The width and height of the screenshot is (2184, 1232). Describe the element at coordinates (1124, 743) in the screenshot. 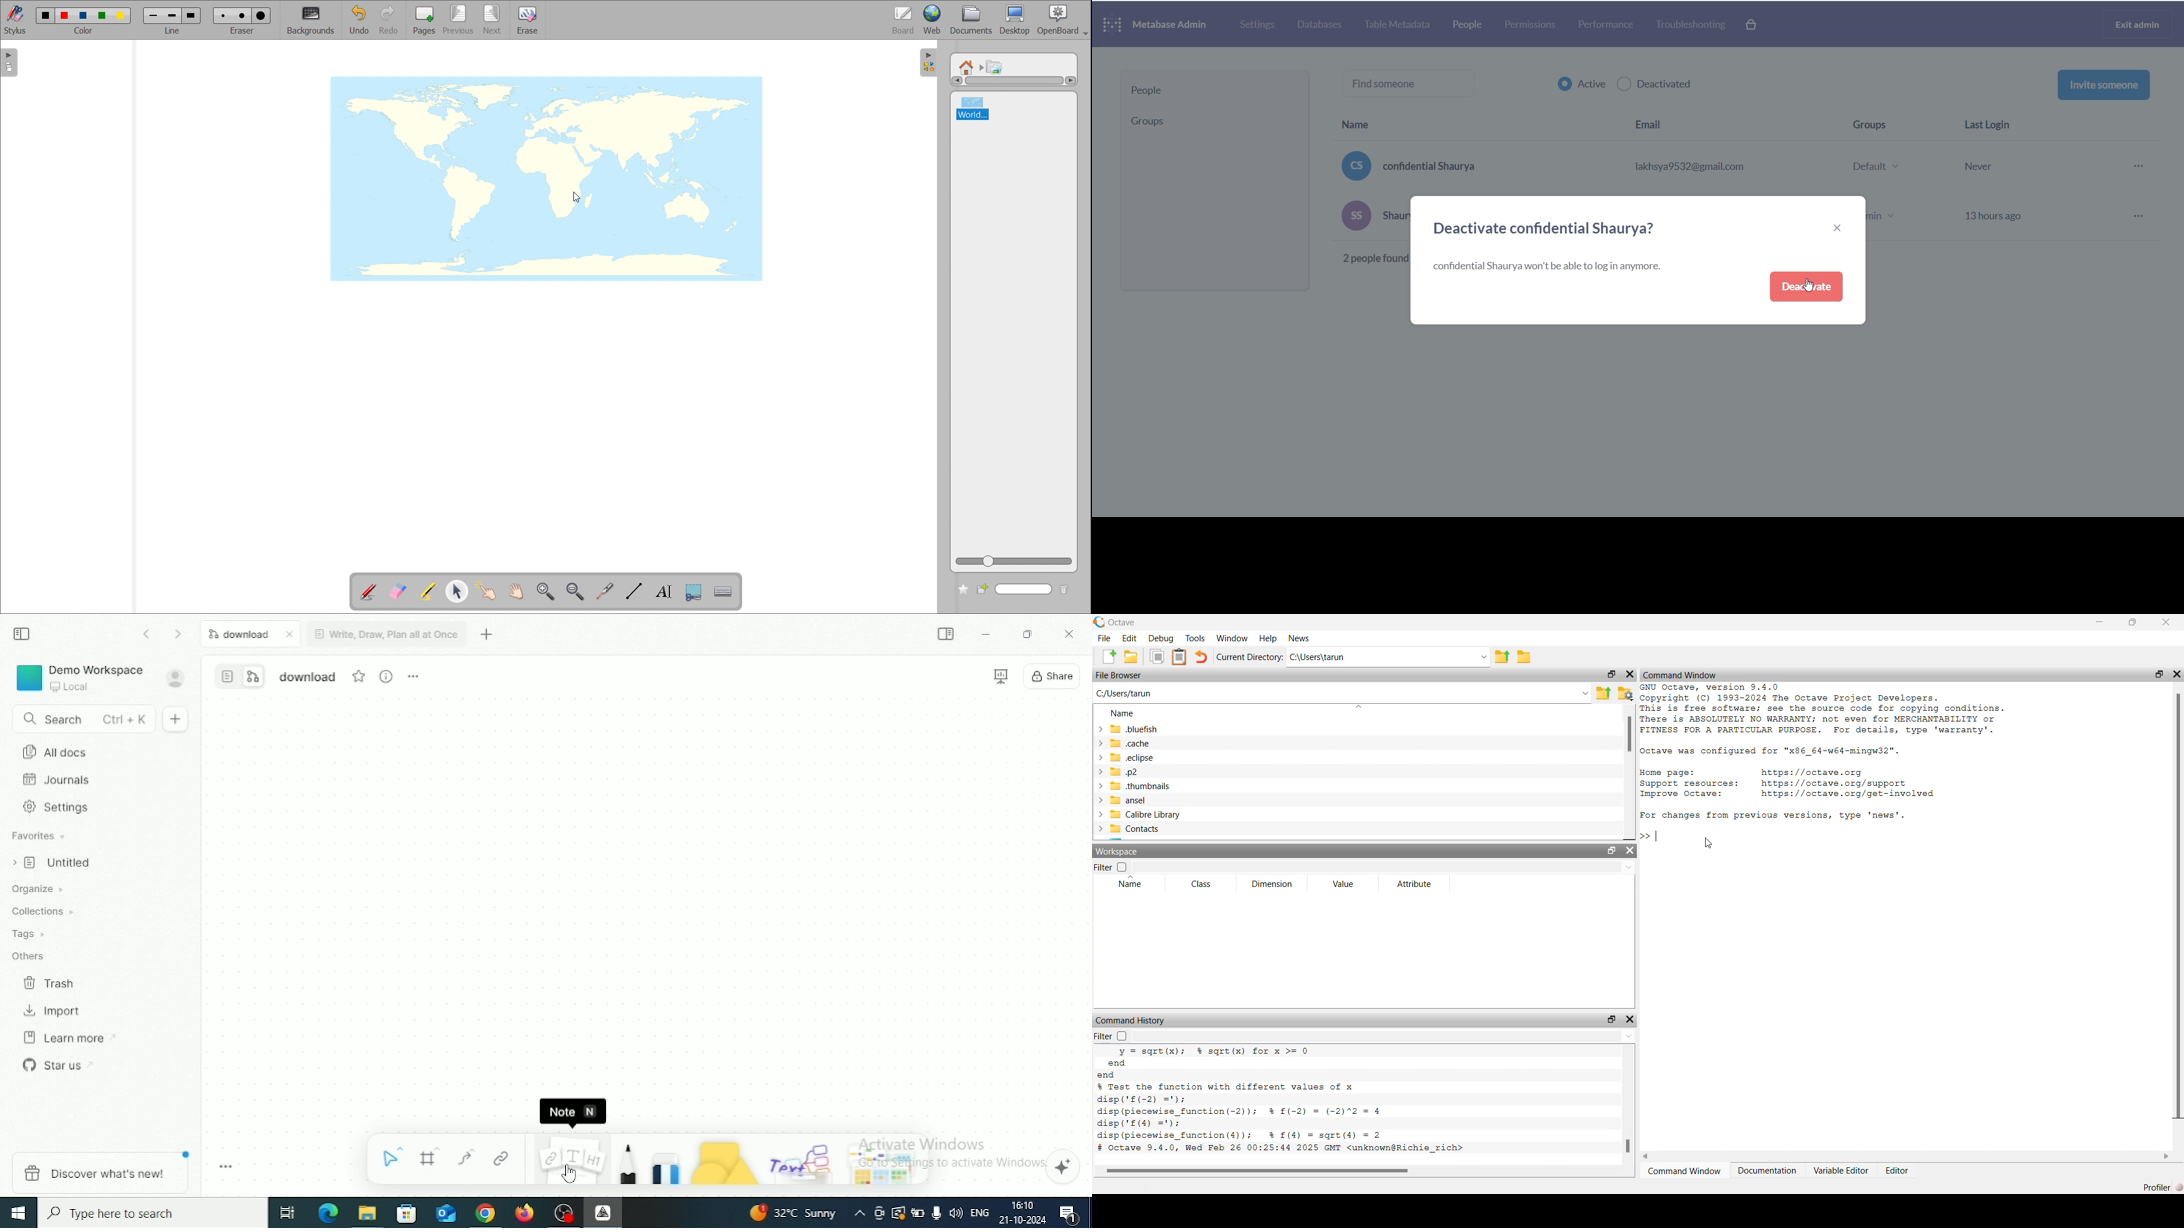

I see `>cache` at that location.